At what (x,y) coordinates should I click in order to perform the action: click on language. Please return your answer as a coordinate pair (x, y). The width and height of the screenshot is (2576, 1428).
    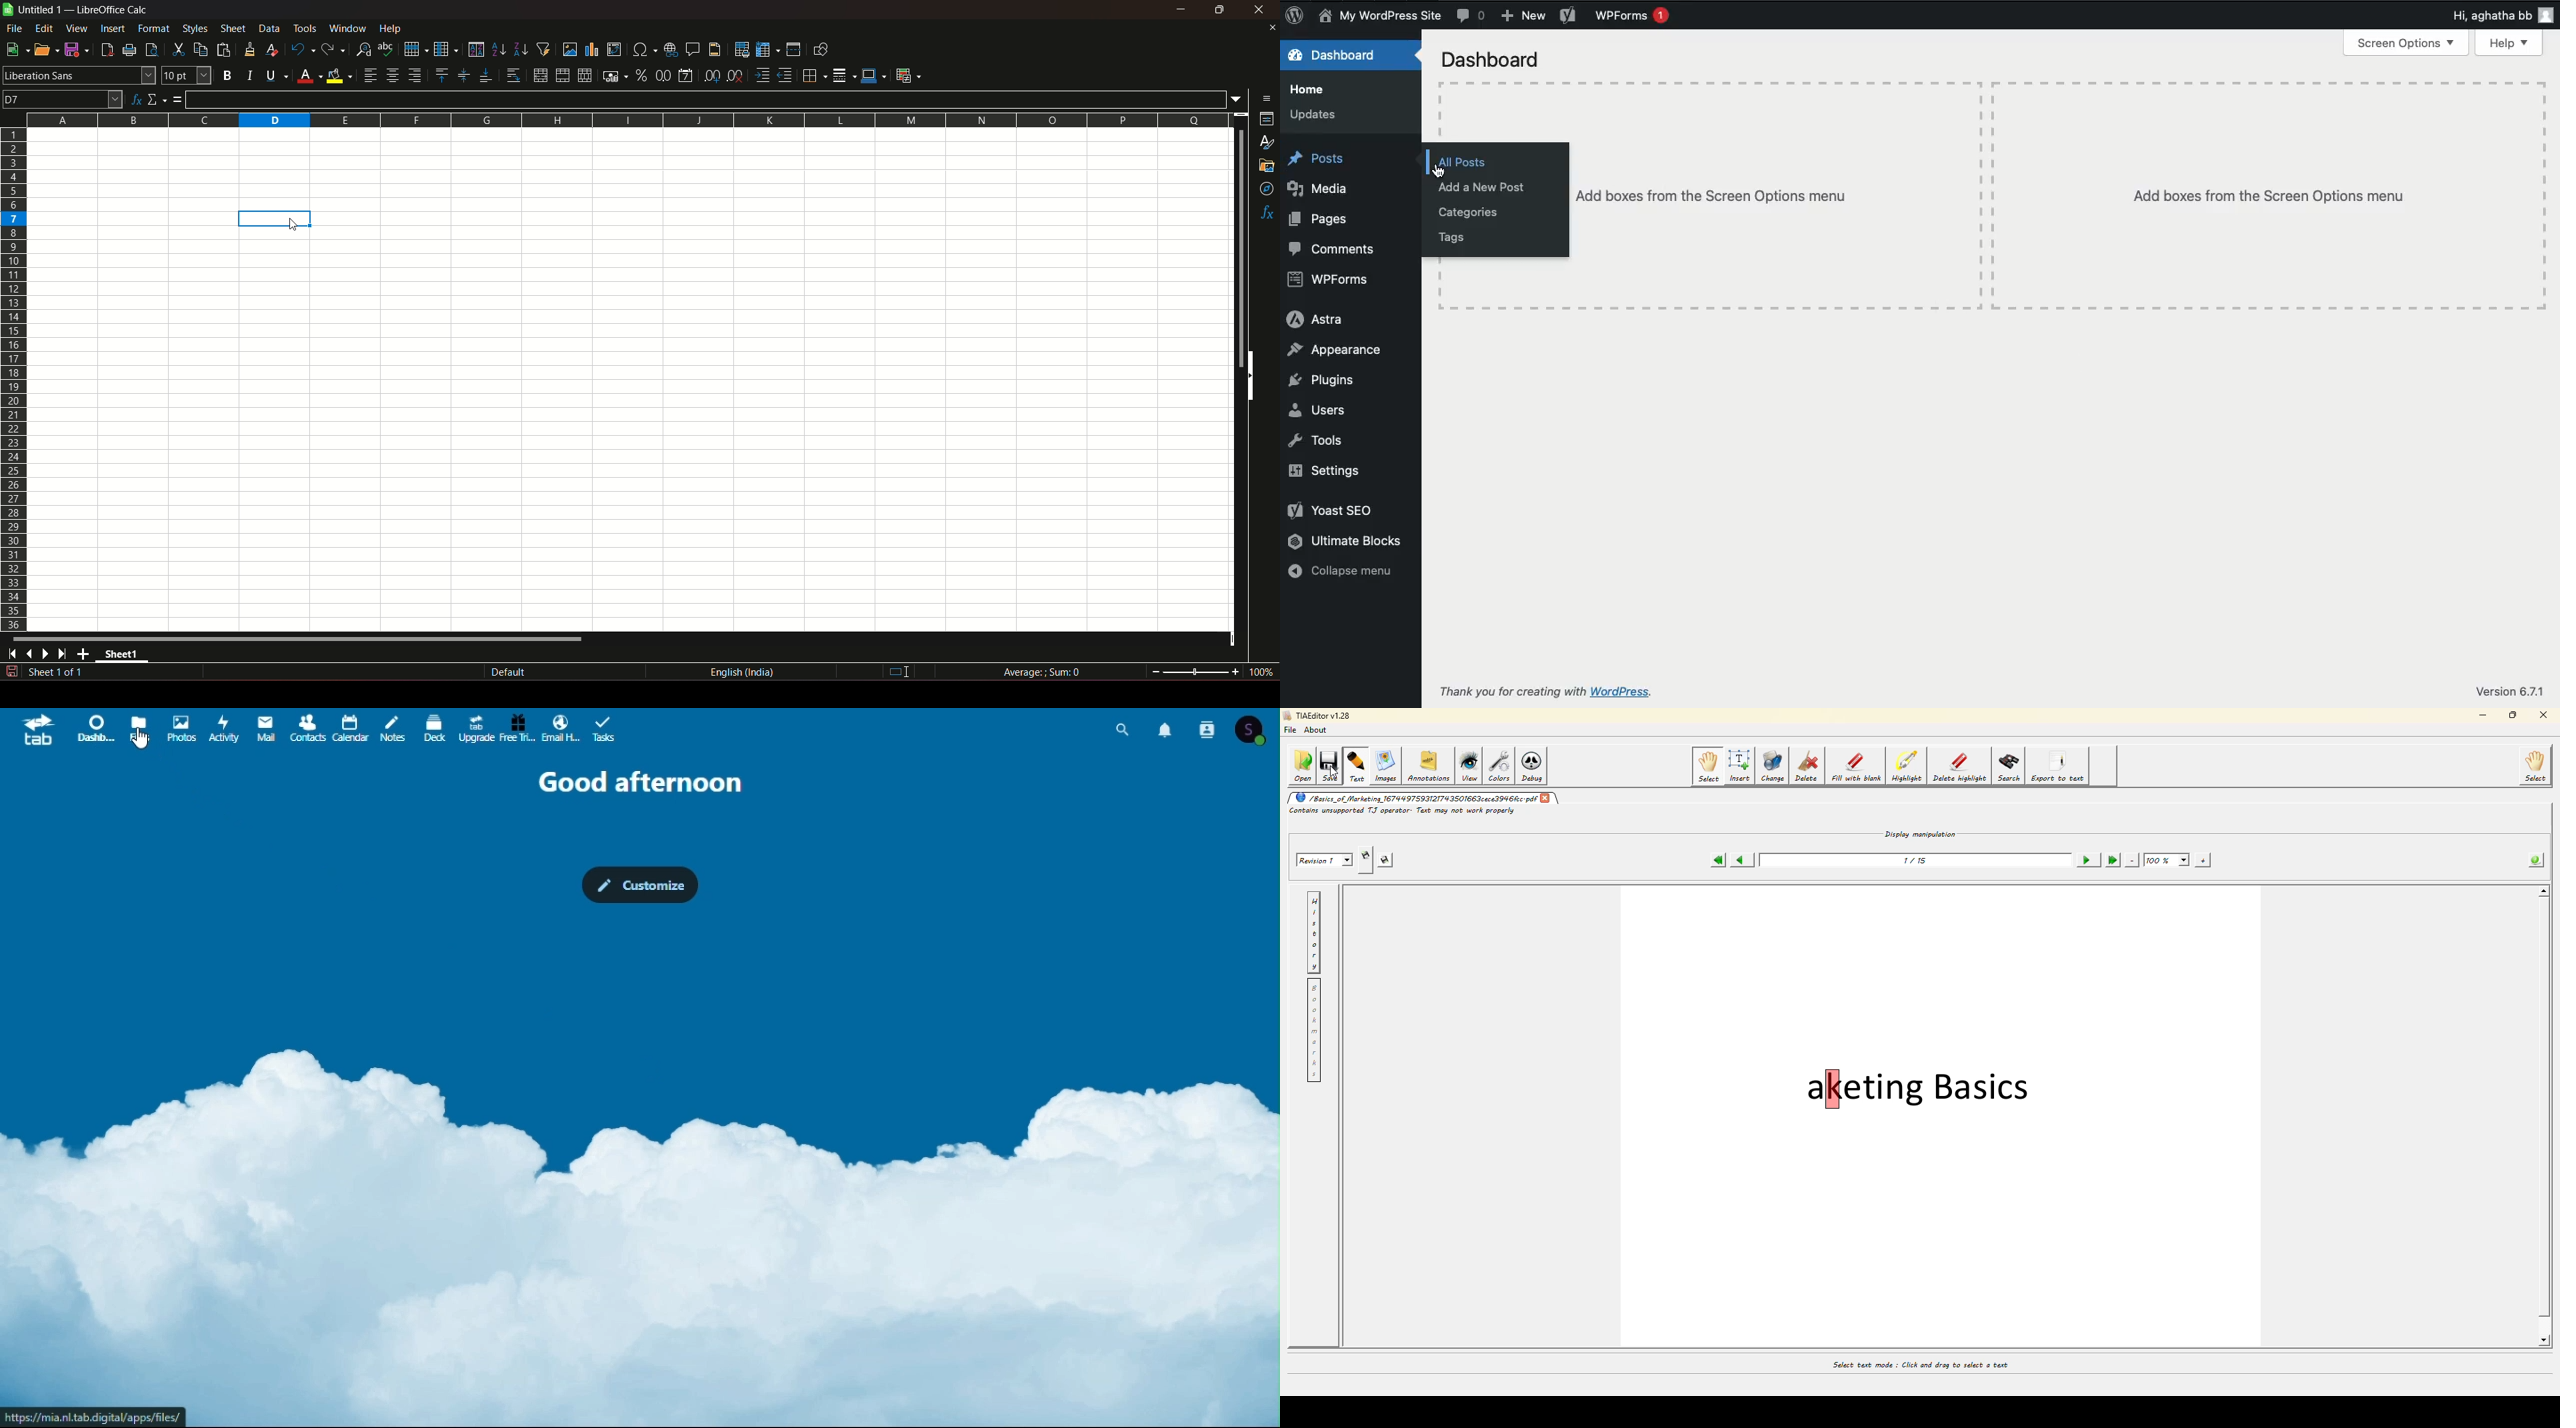
    Looking at the image, I should click on (745, 673).